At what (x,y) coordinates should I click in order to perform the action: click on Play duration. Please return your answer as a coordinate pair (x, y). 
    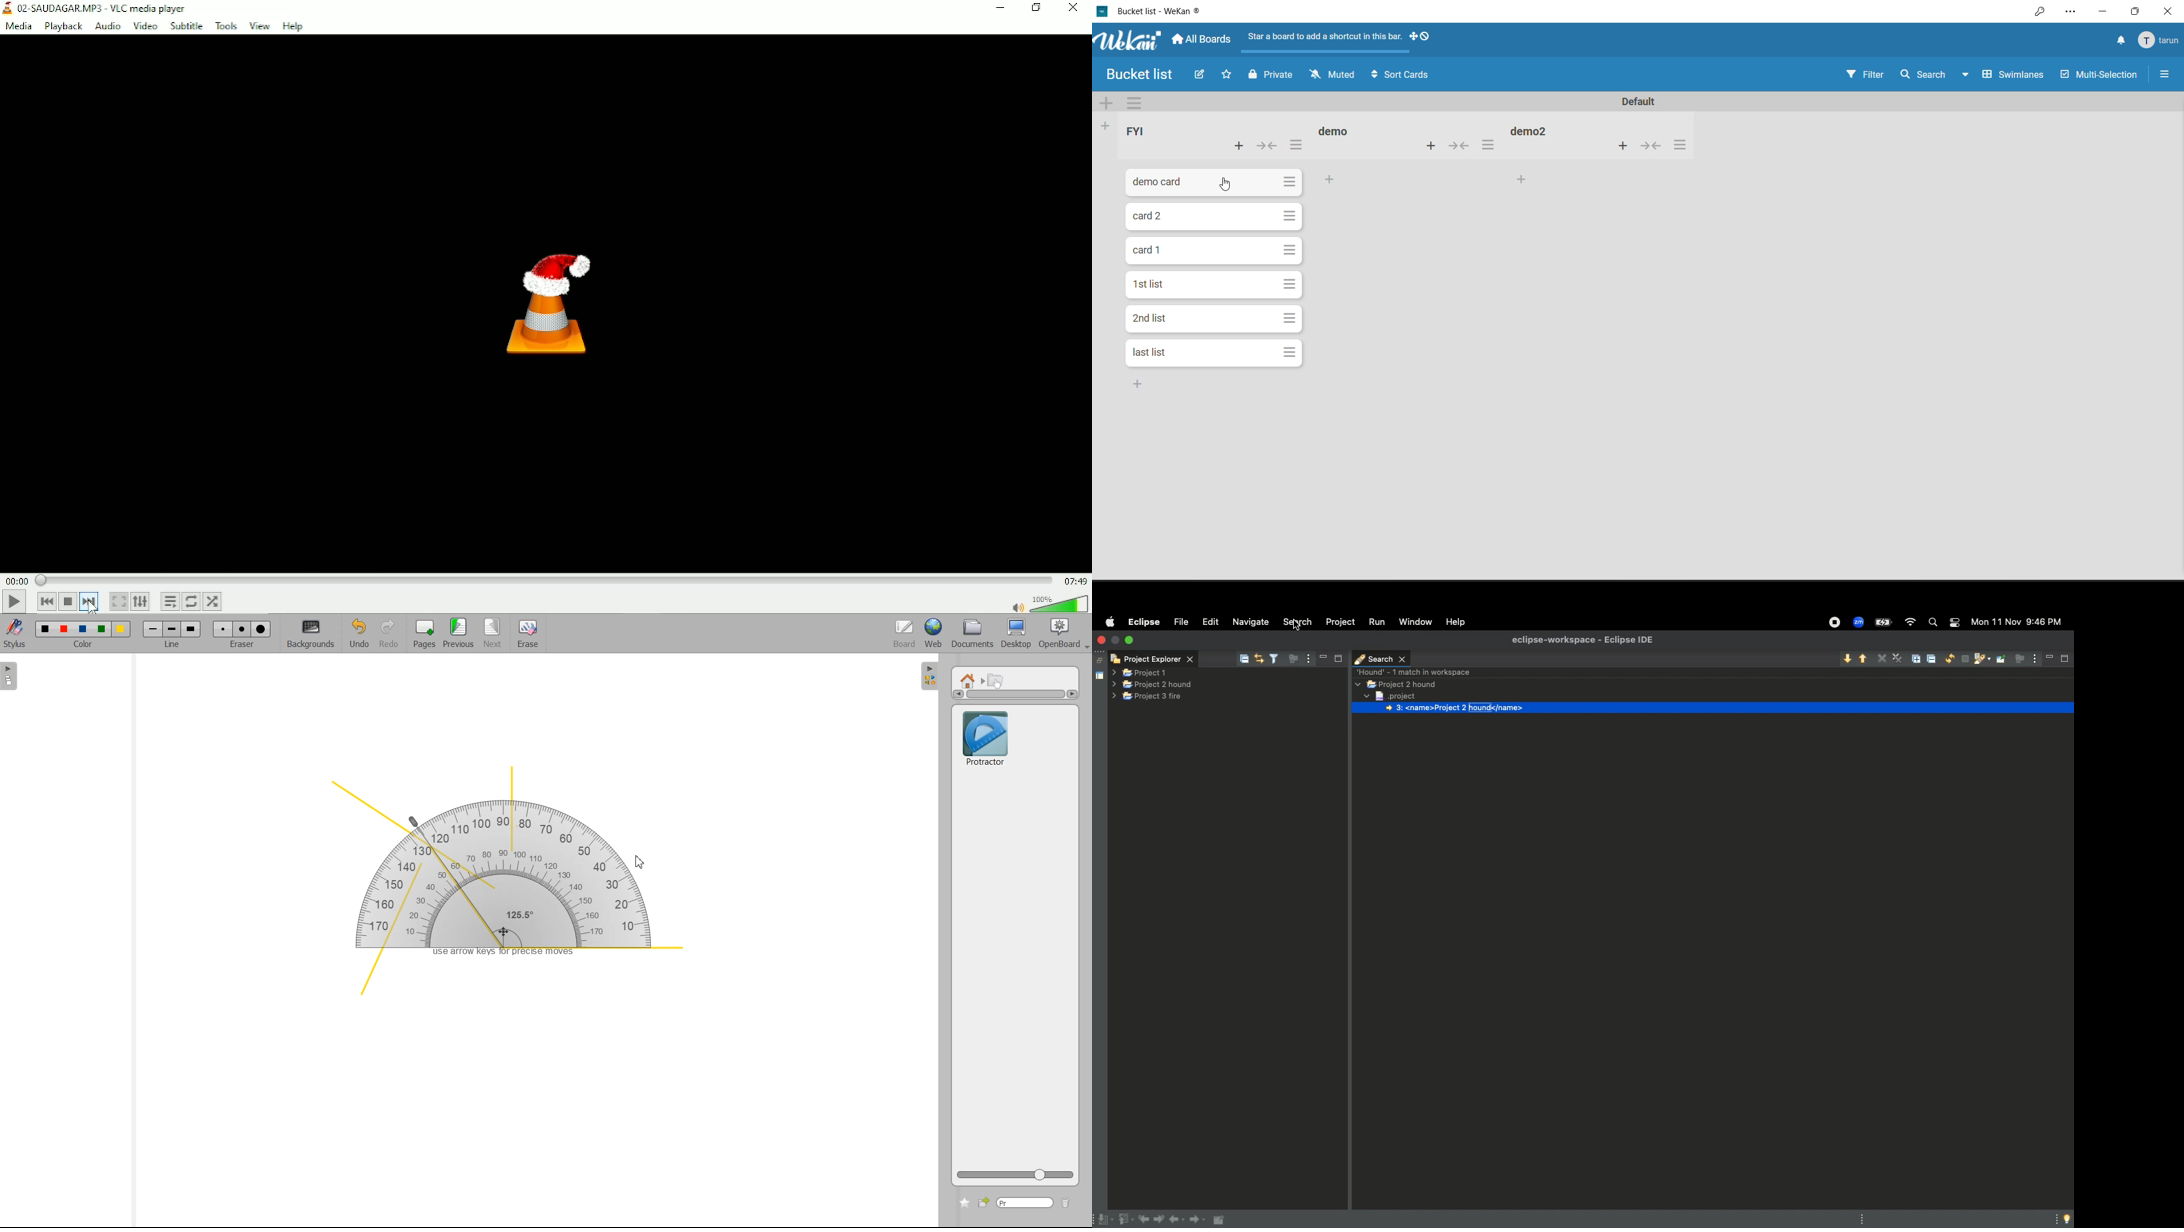
    Looking at the image, I should click on (543, 579).